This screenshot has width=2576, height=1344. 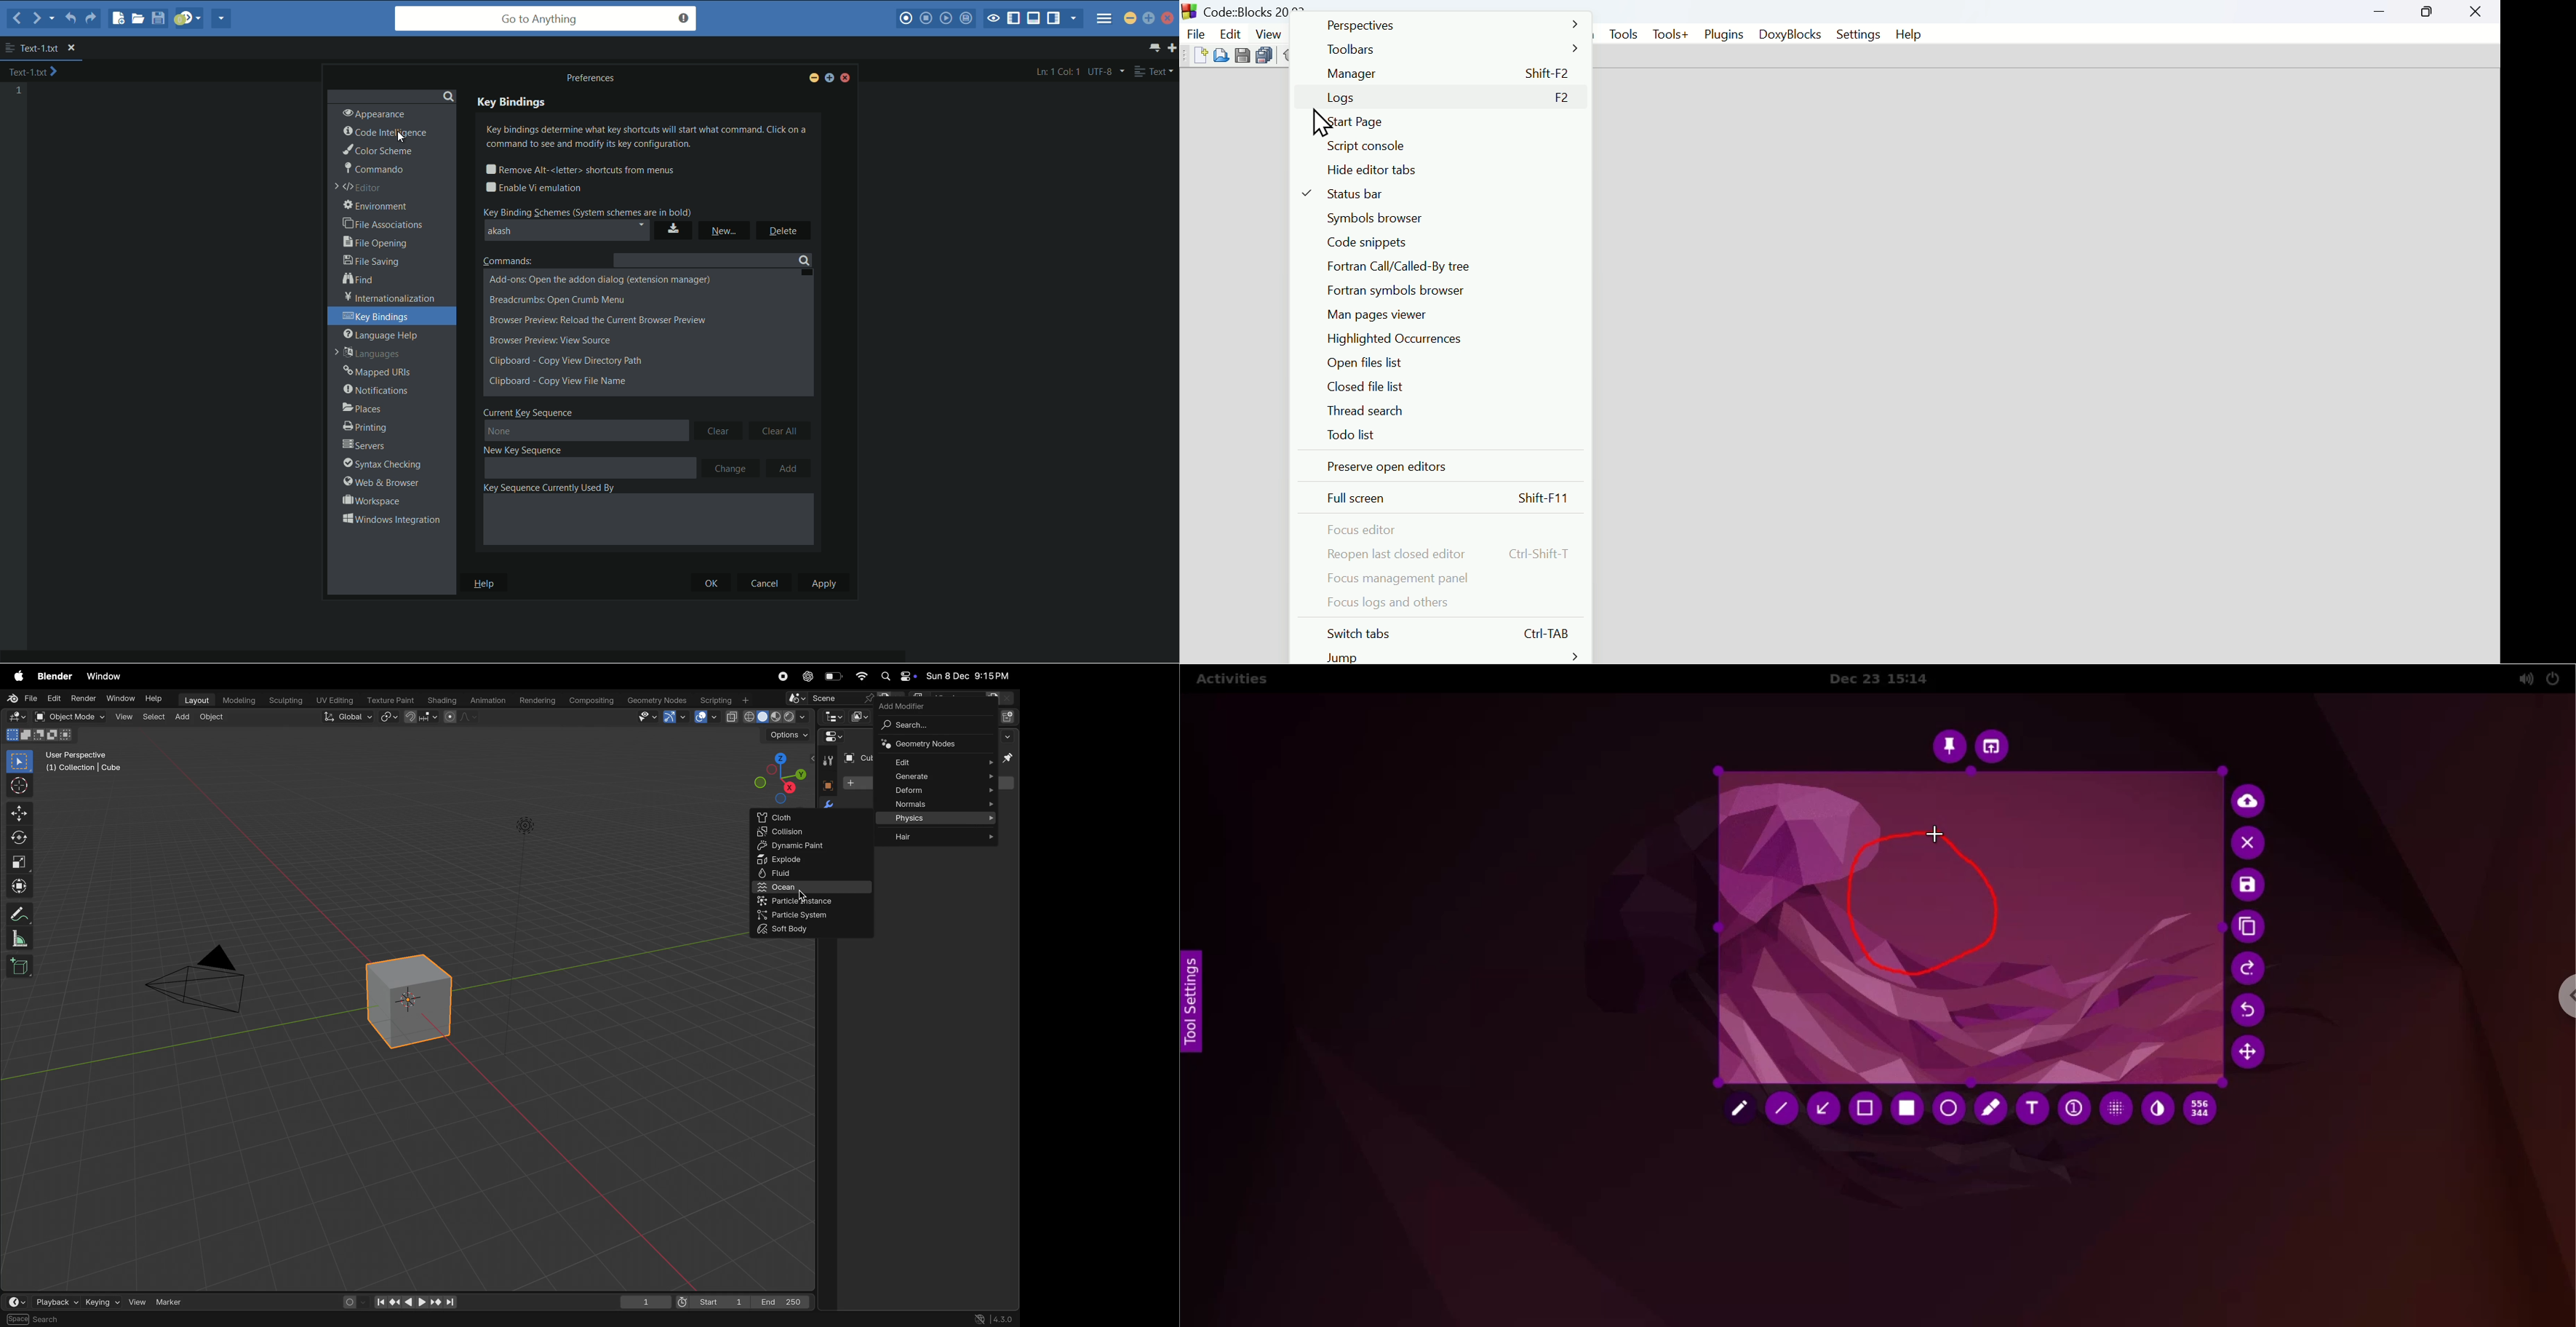 What do you see at coordinates (2427, 13) in the screenshot?
I see `Maximize` at bounding box center [2427, 13].